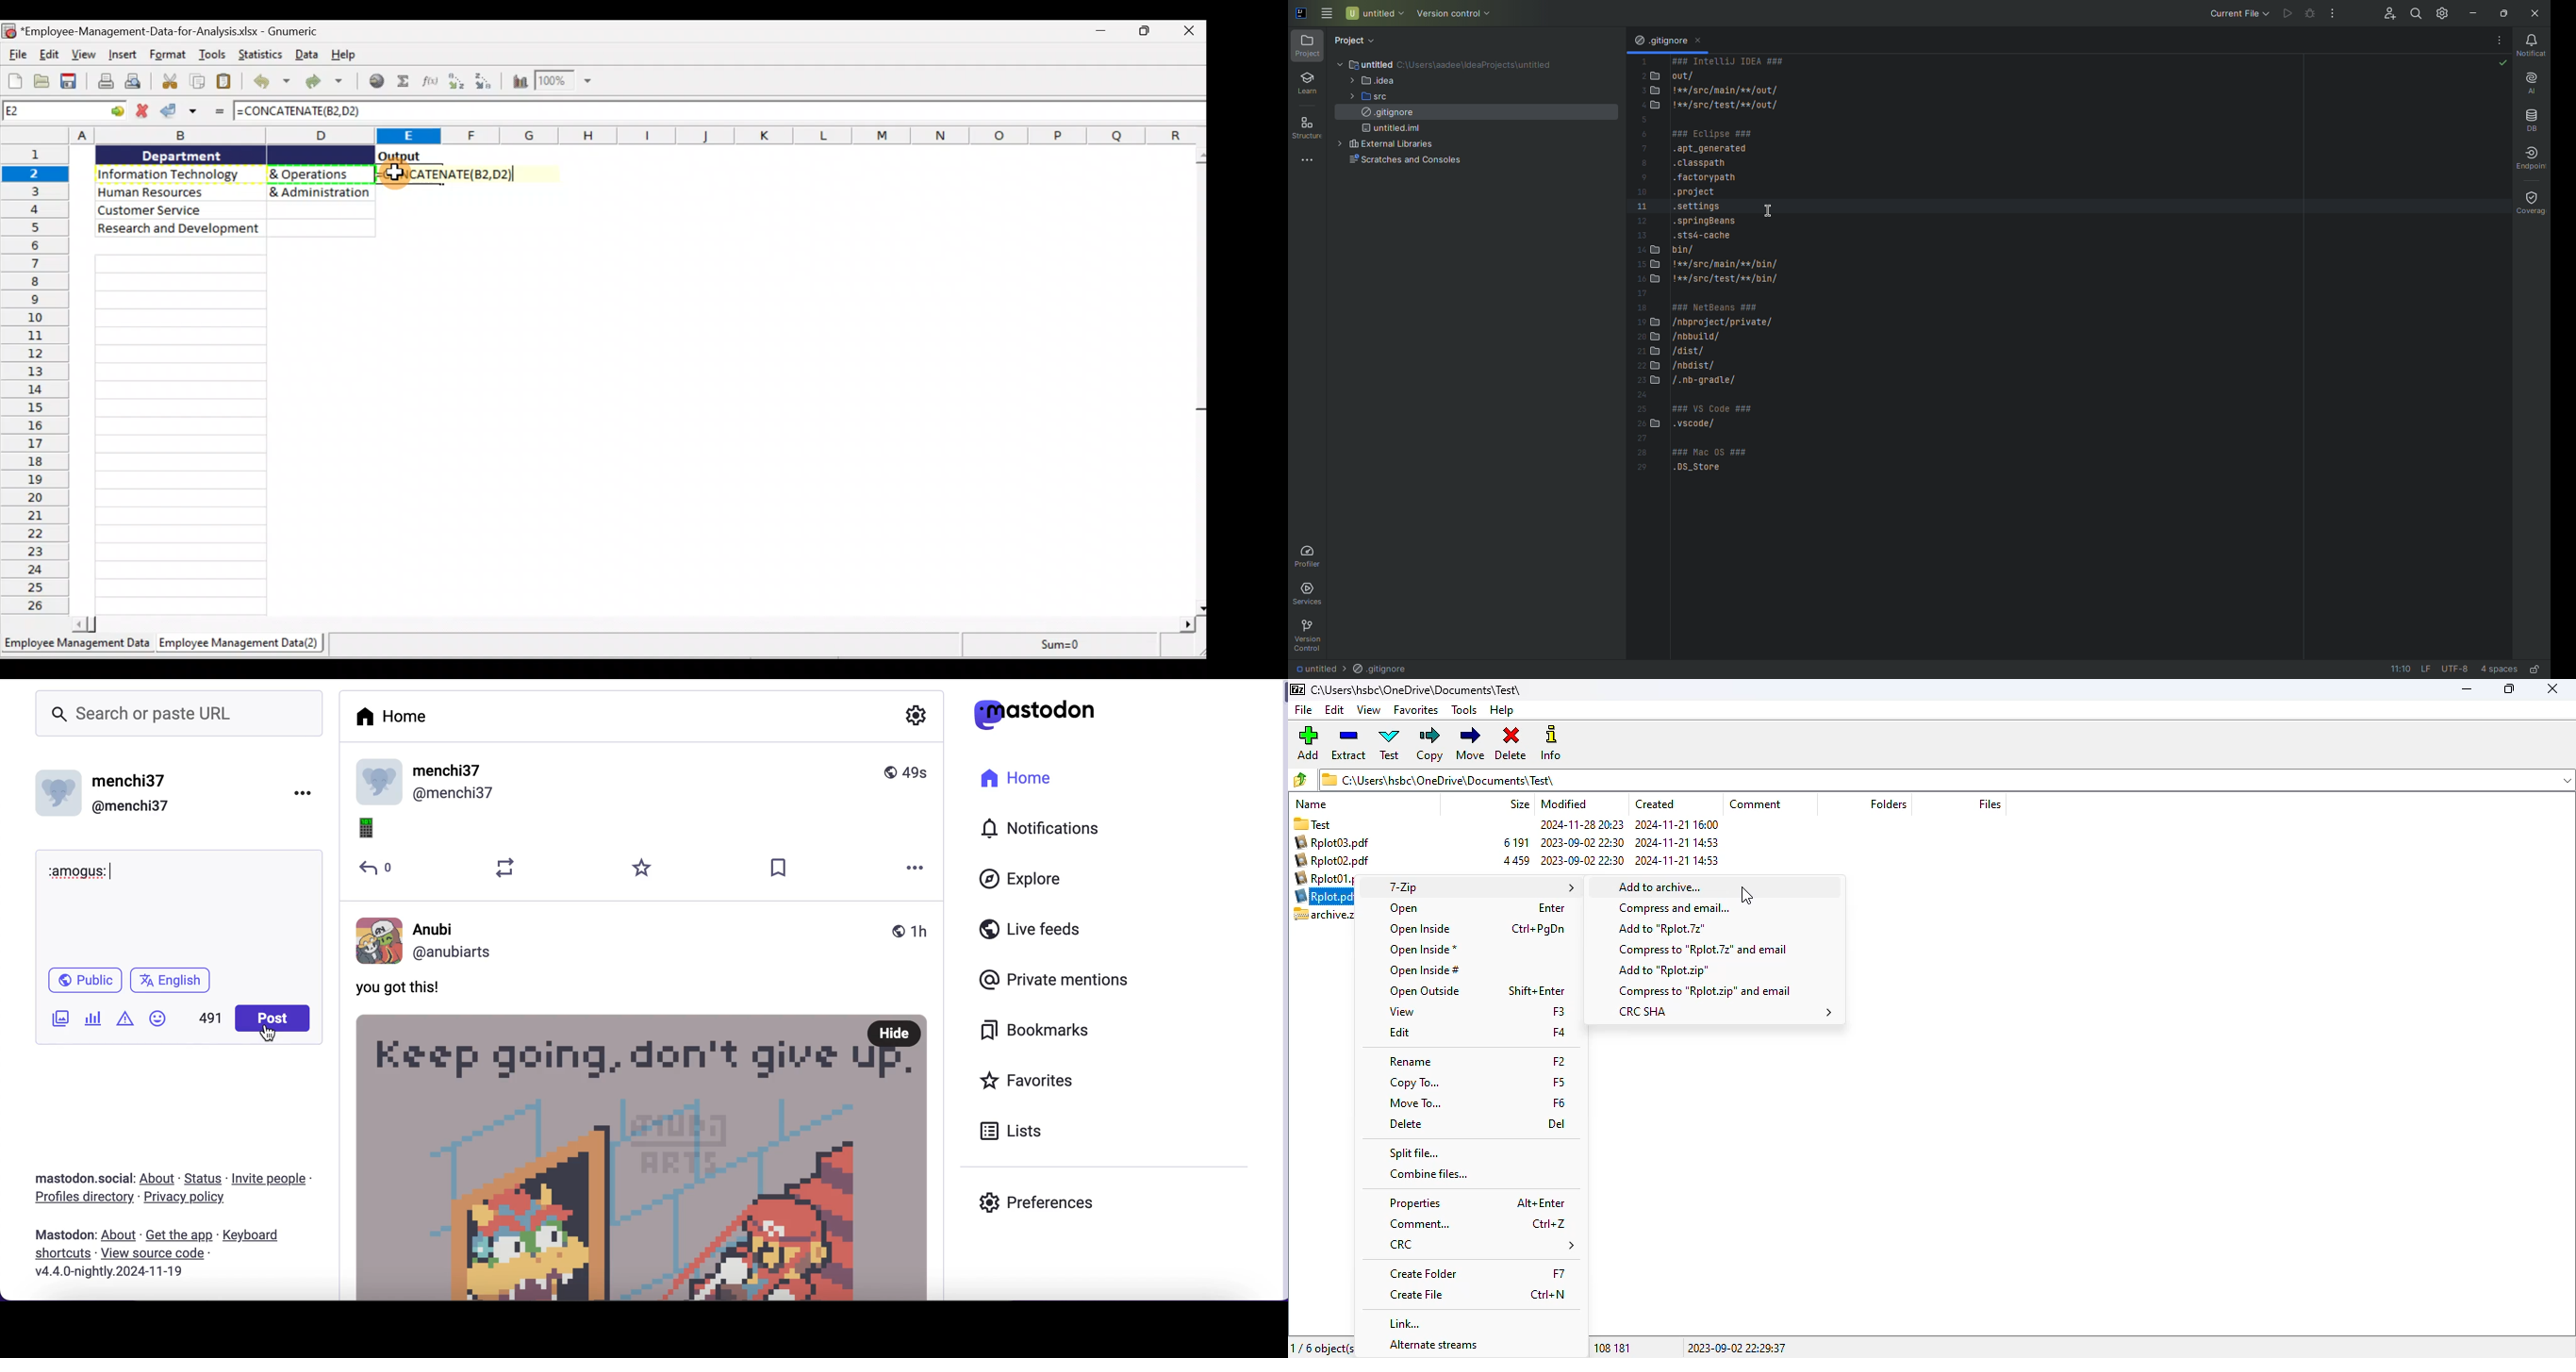 The height and width of the screenshot is (1372, 2576). What do you see at coordinates (1676, 908) in the screenshot?
I see `compress and email` at bounding box center [1676, 908].